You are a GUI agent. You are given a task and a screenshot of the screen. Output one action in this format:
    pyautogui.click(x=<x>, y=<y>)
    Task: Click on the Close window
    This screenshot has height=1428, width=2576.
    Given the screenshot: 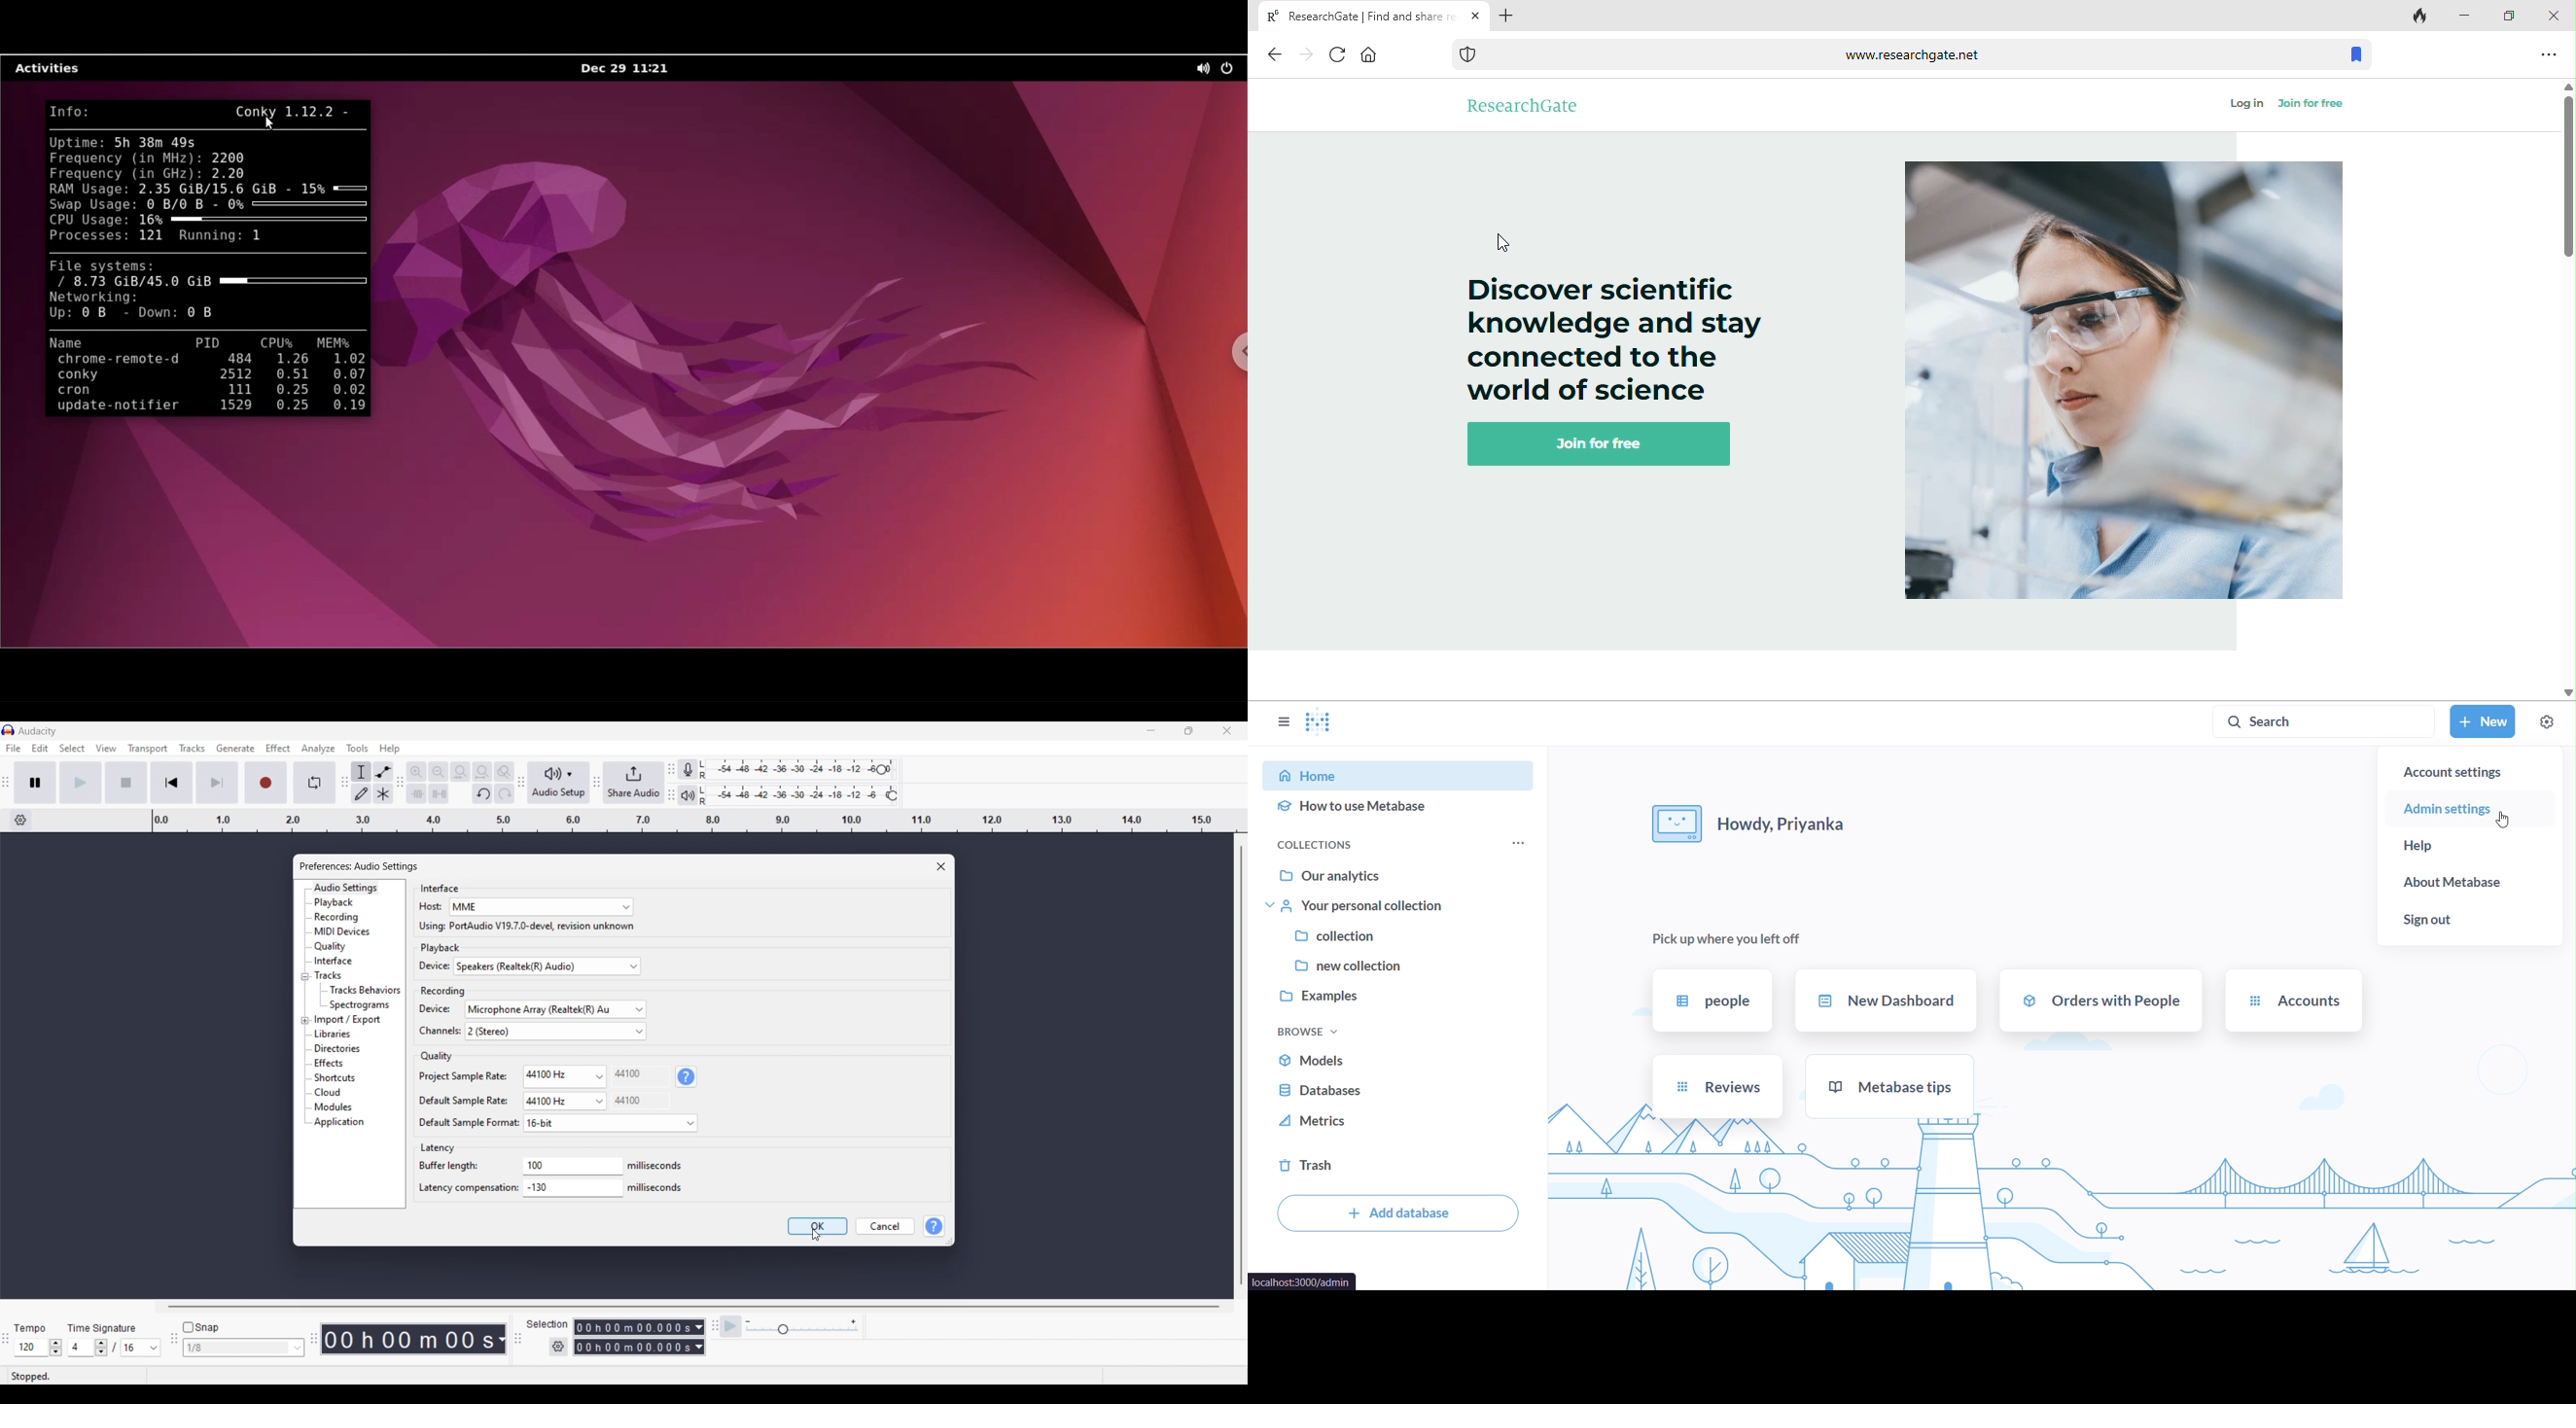 What is the action you would take?
    pyautogui.click(x=941, y=866)
    